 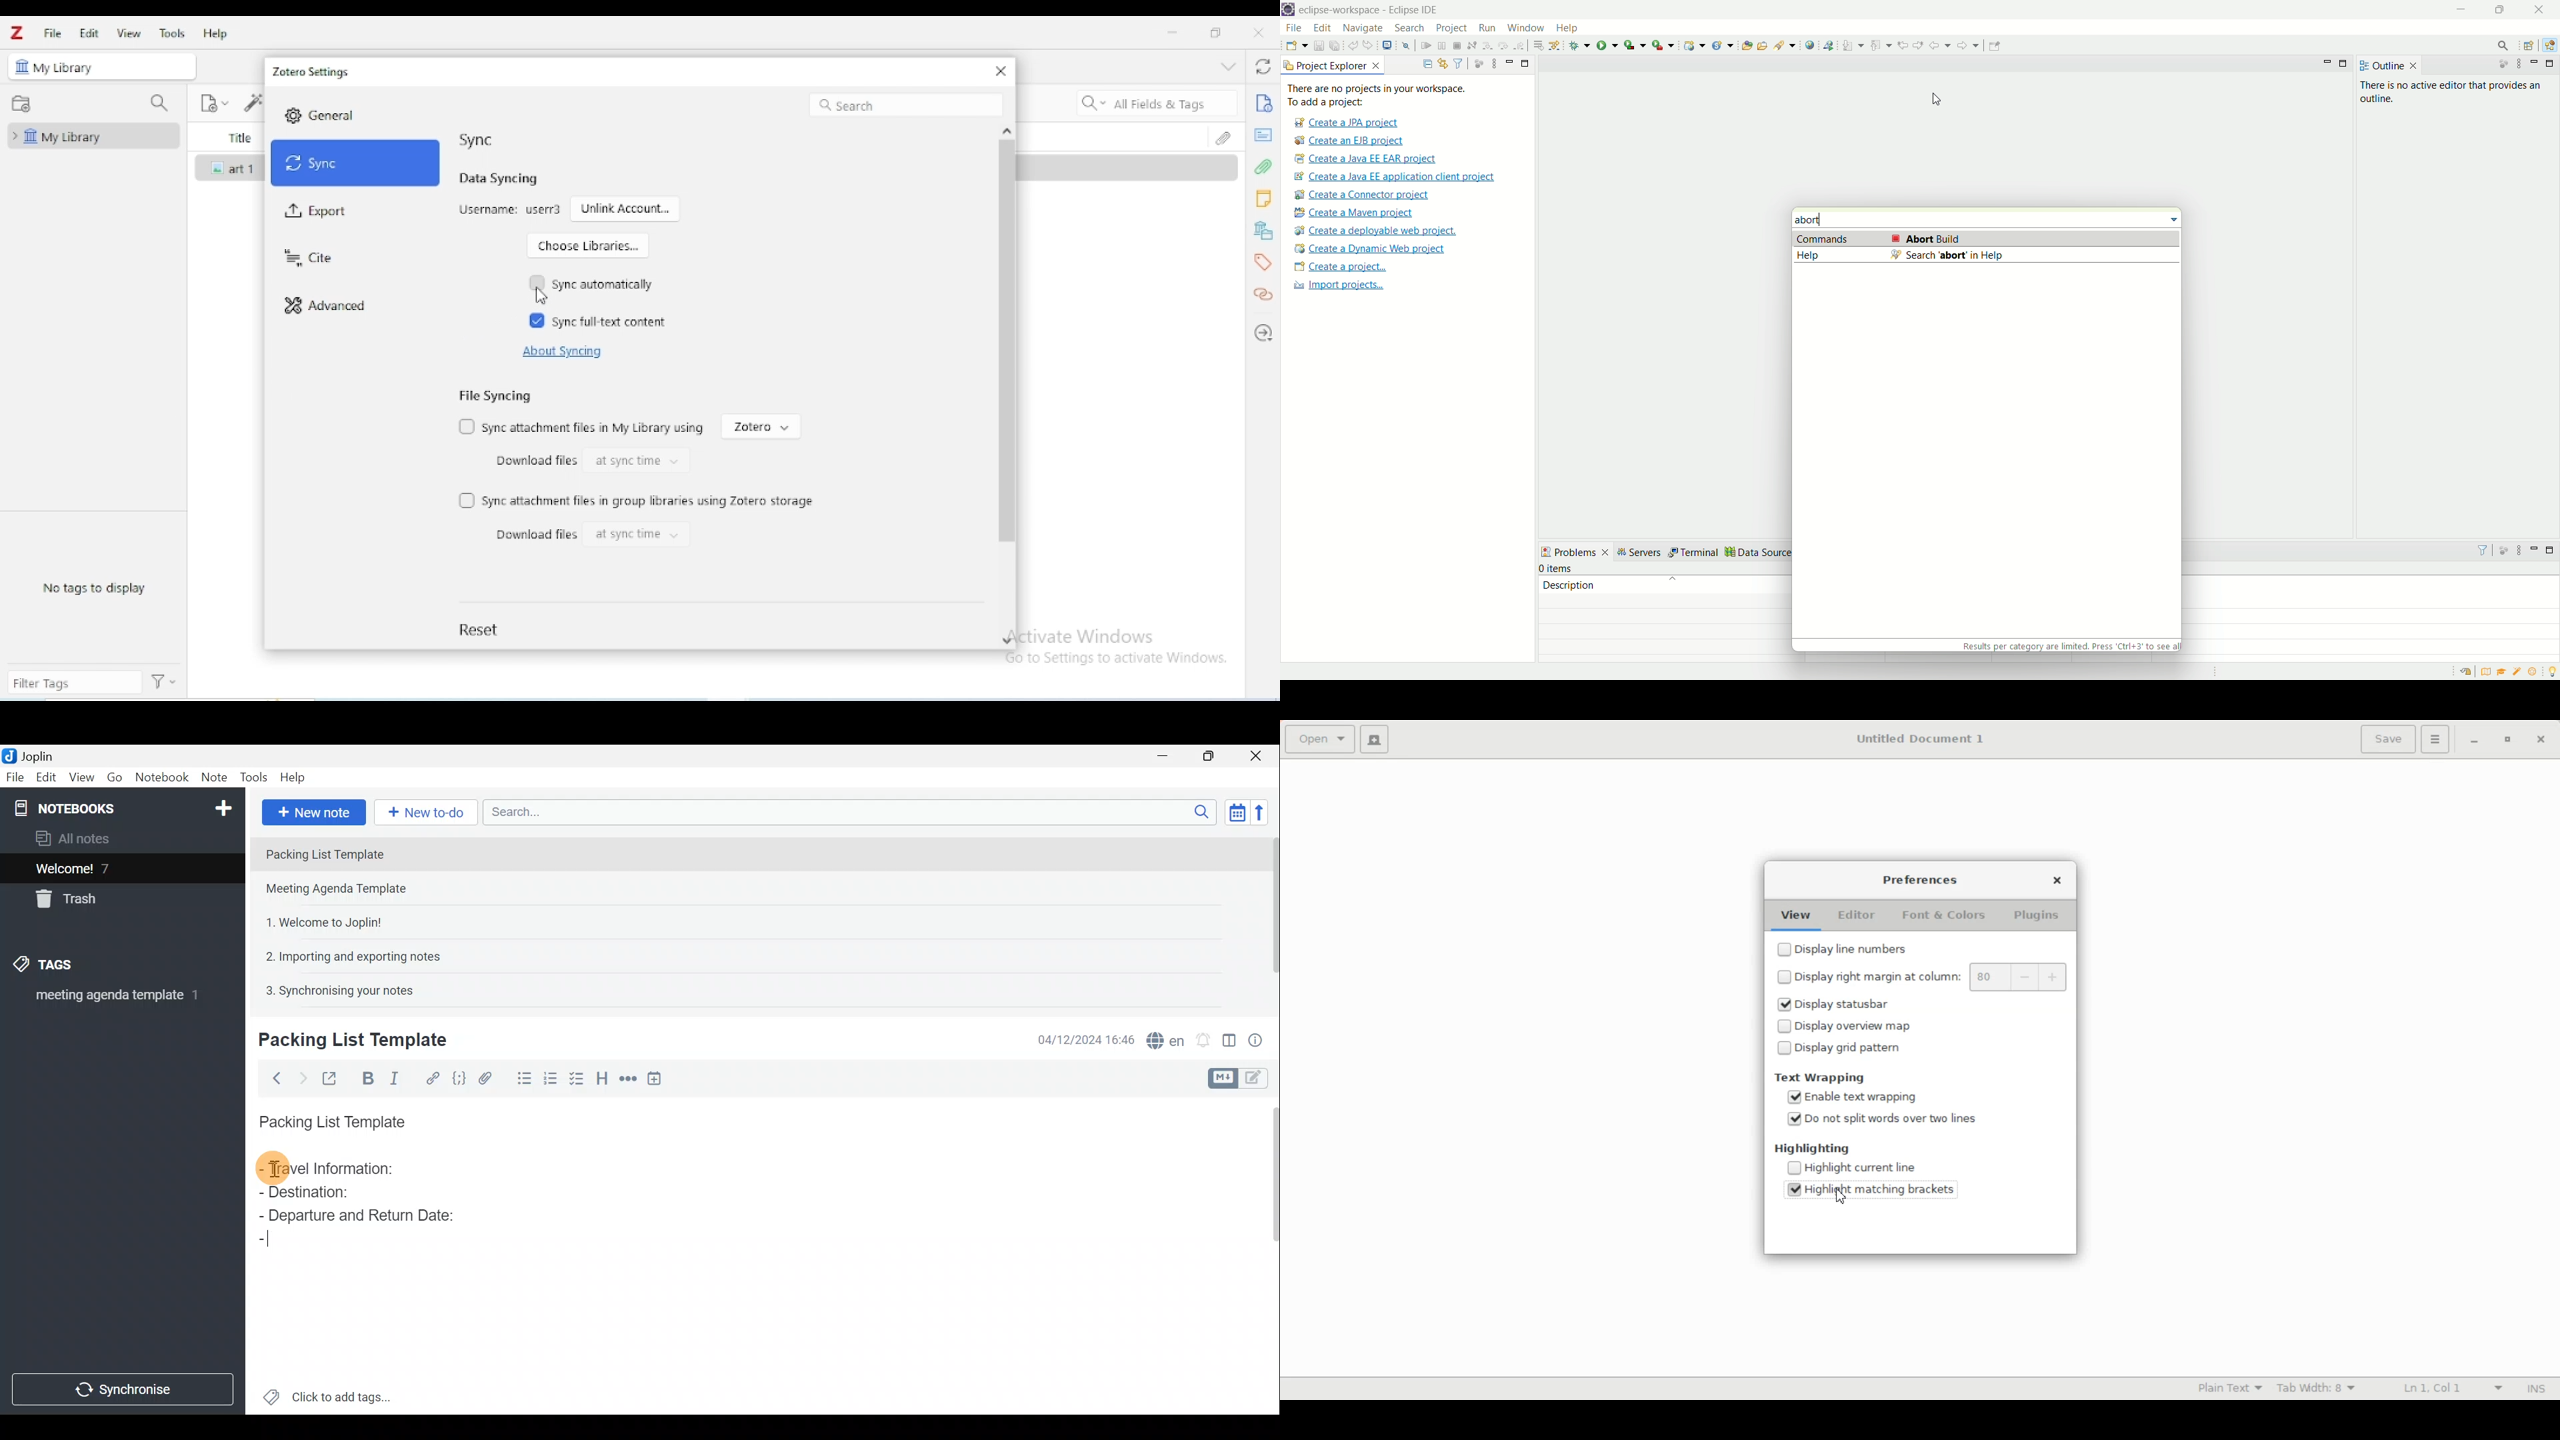 I want to click on New to-do, so click(x=427, y=813).